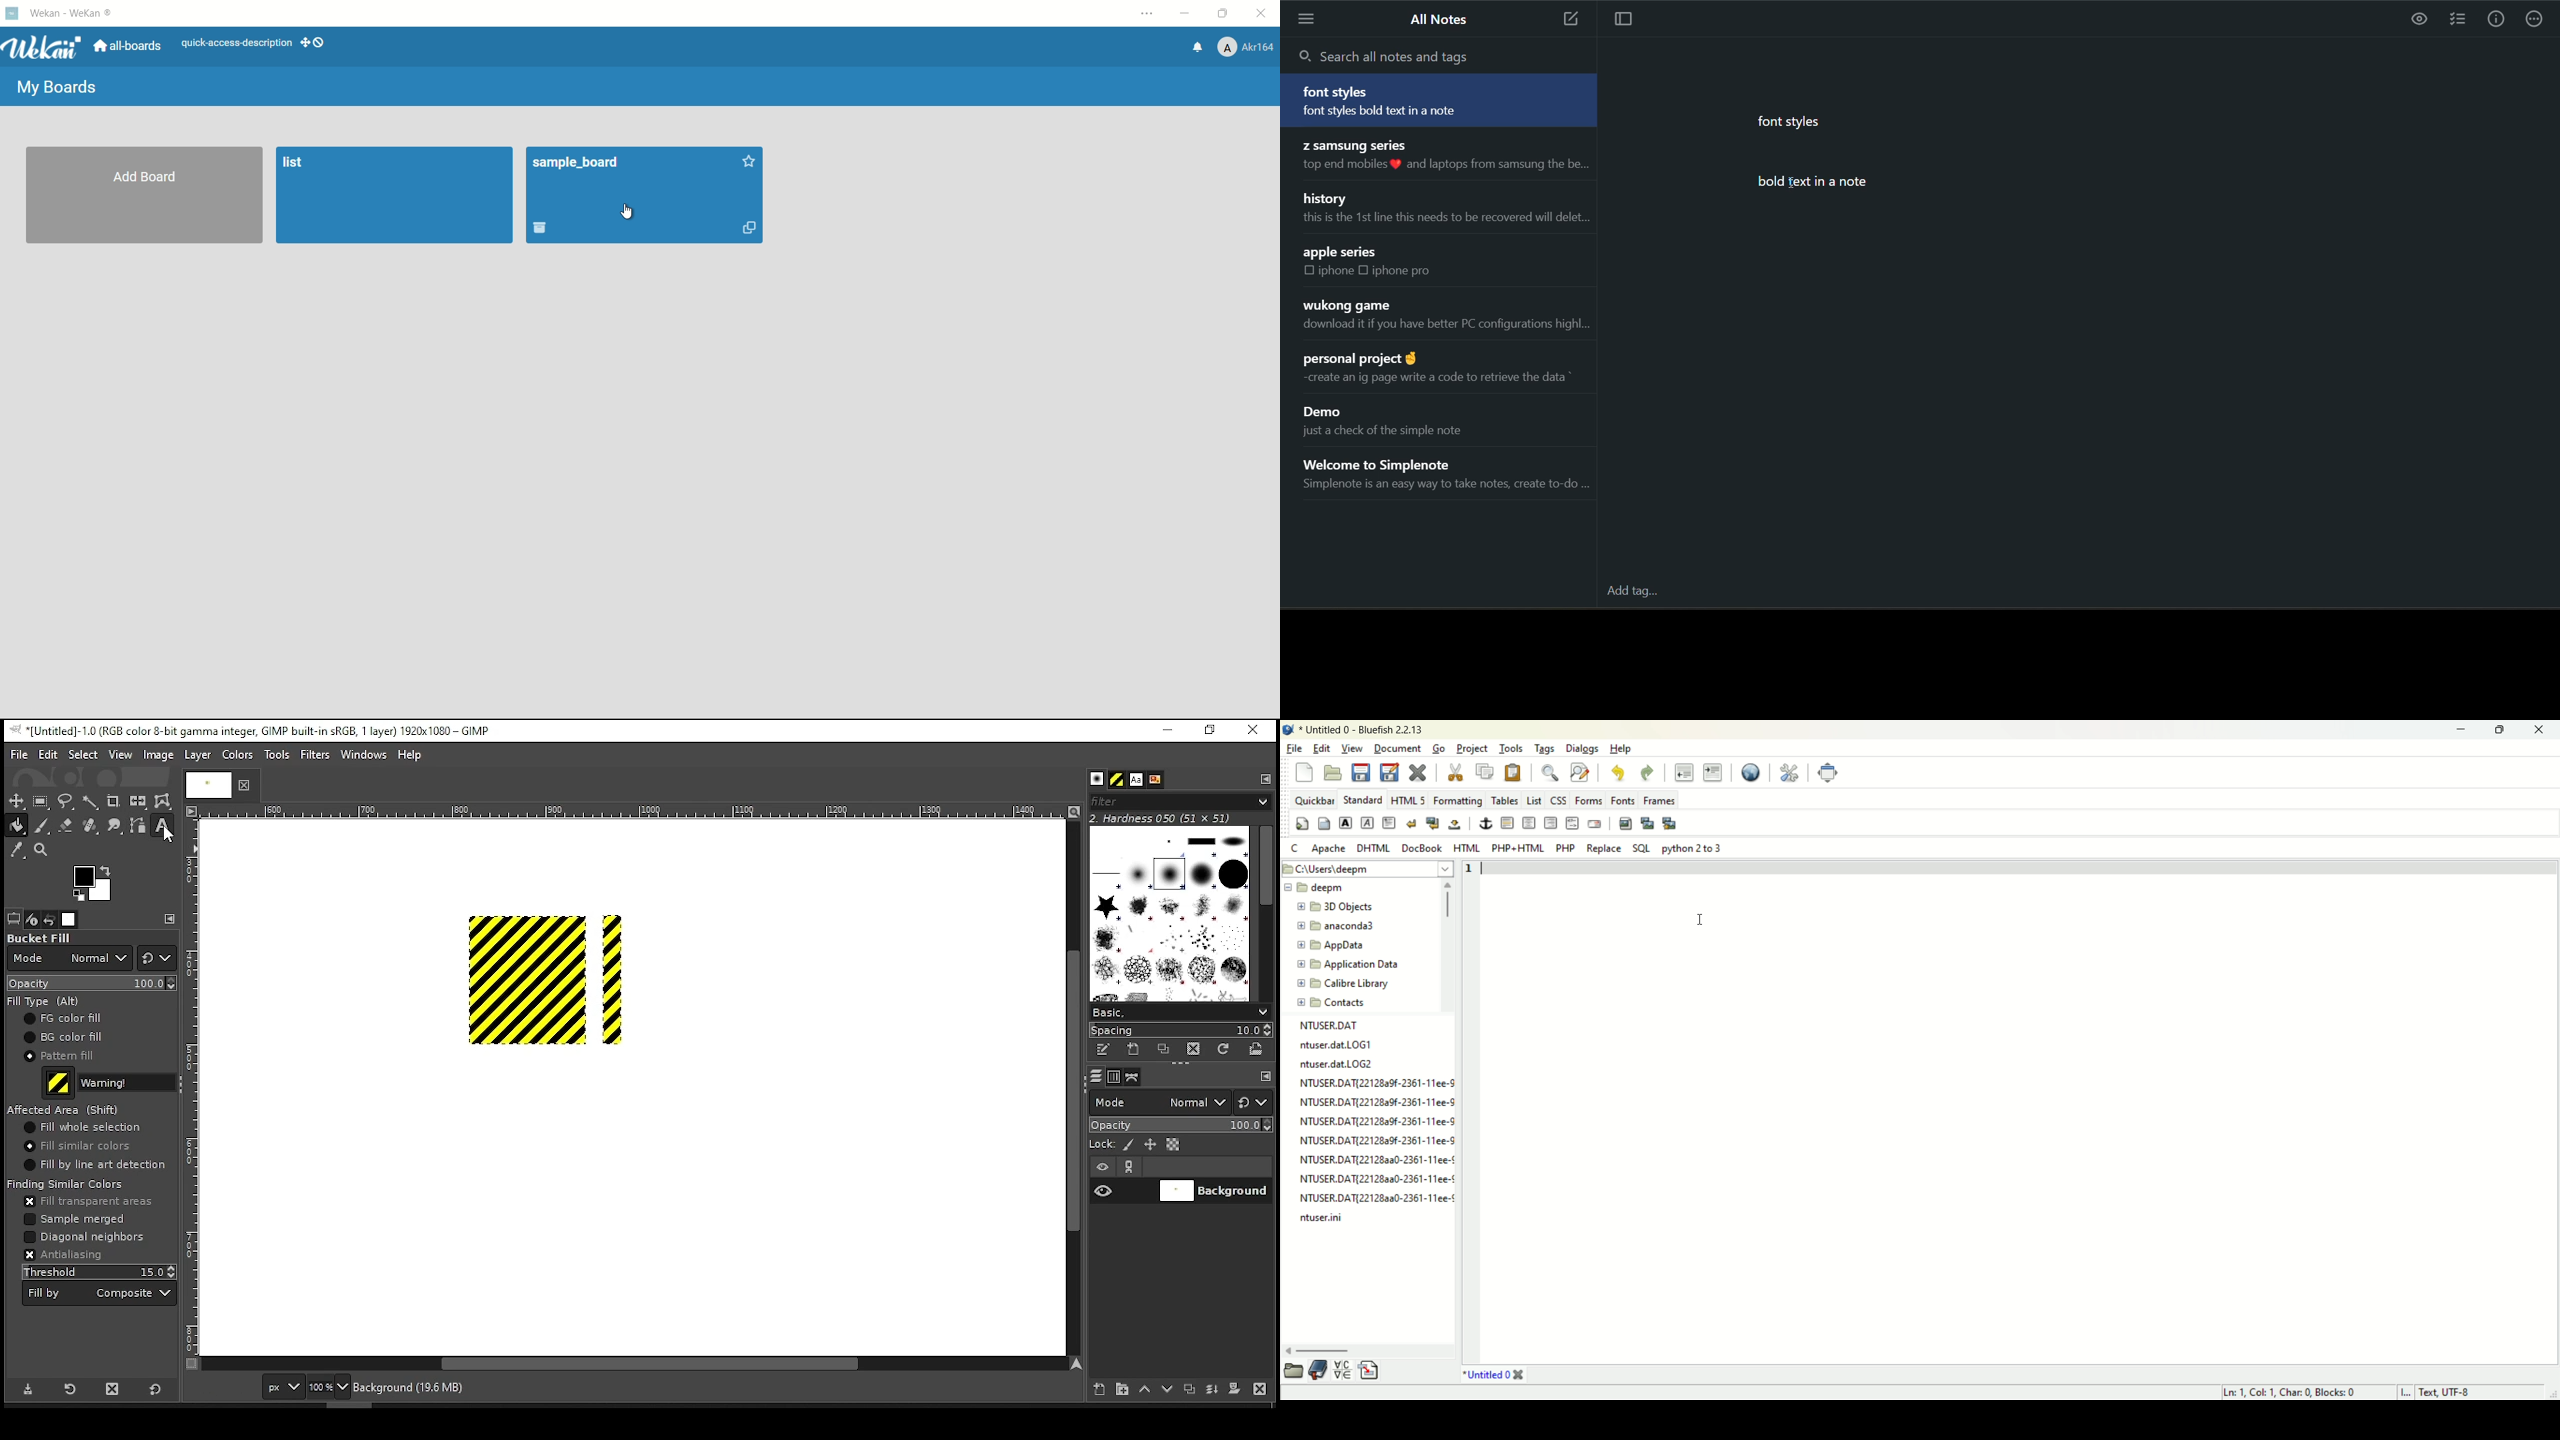 The image size is (2576, 1456). I want to click on afftected area, so click(66, 1110).